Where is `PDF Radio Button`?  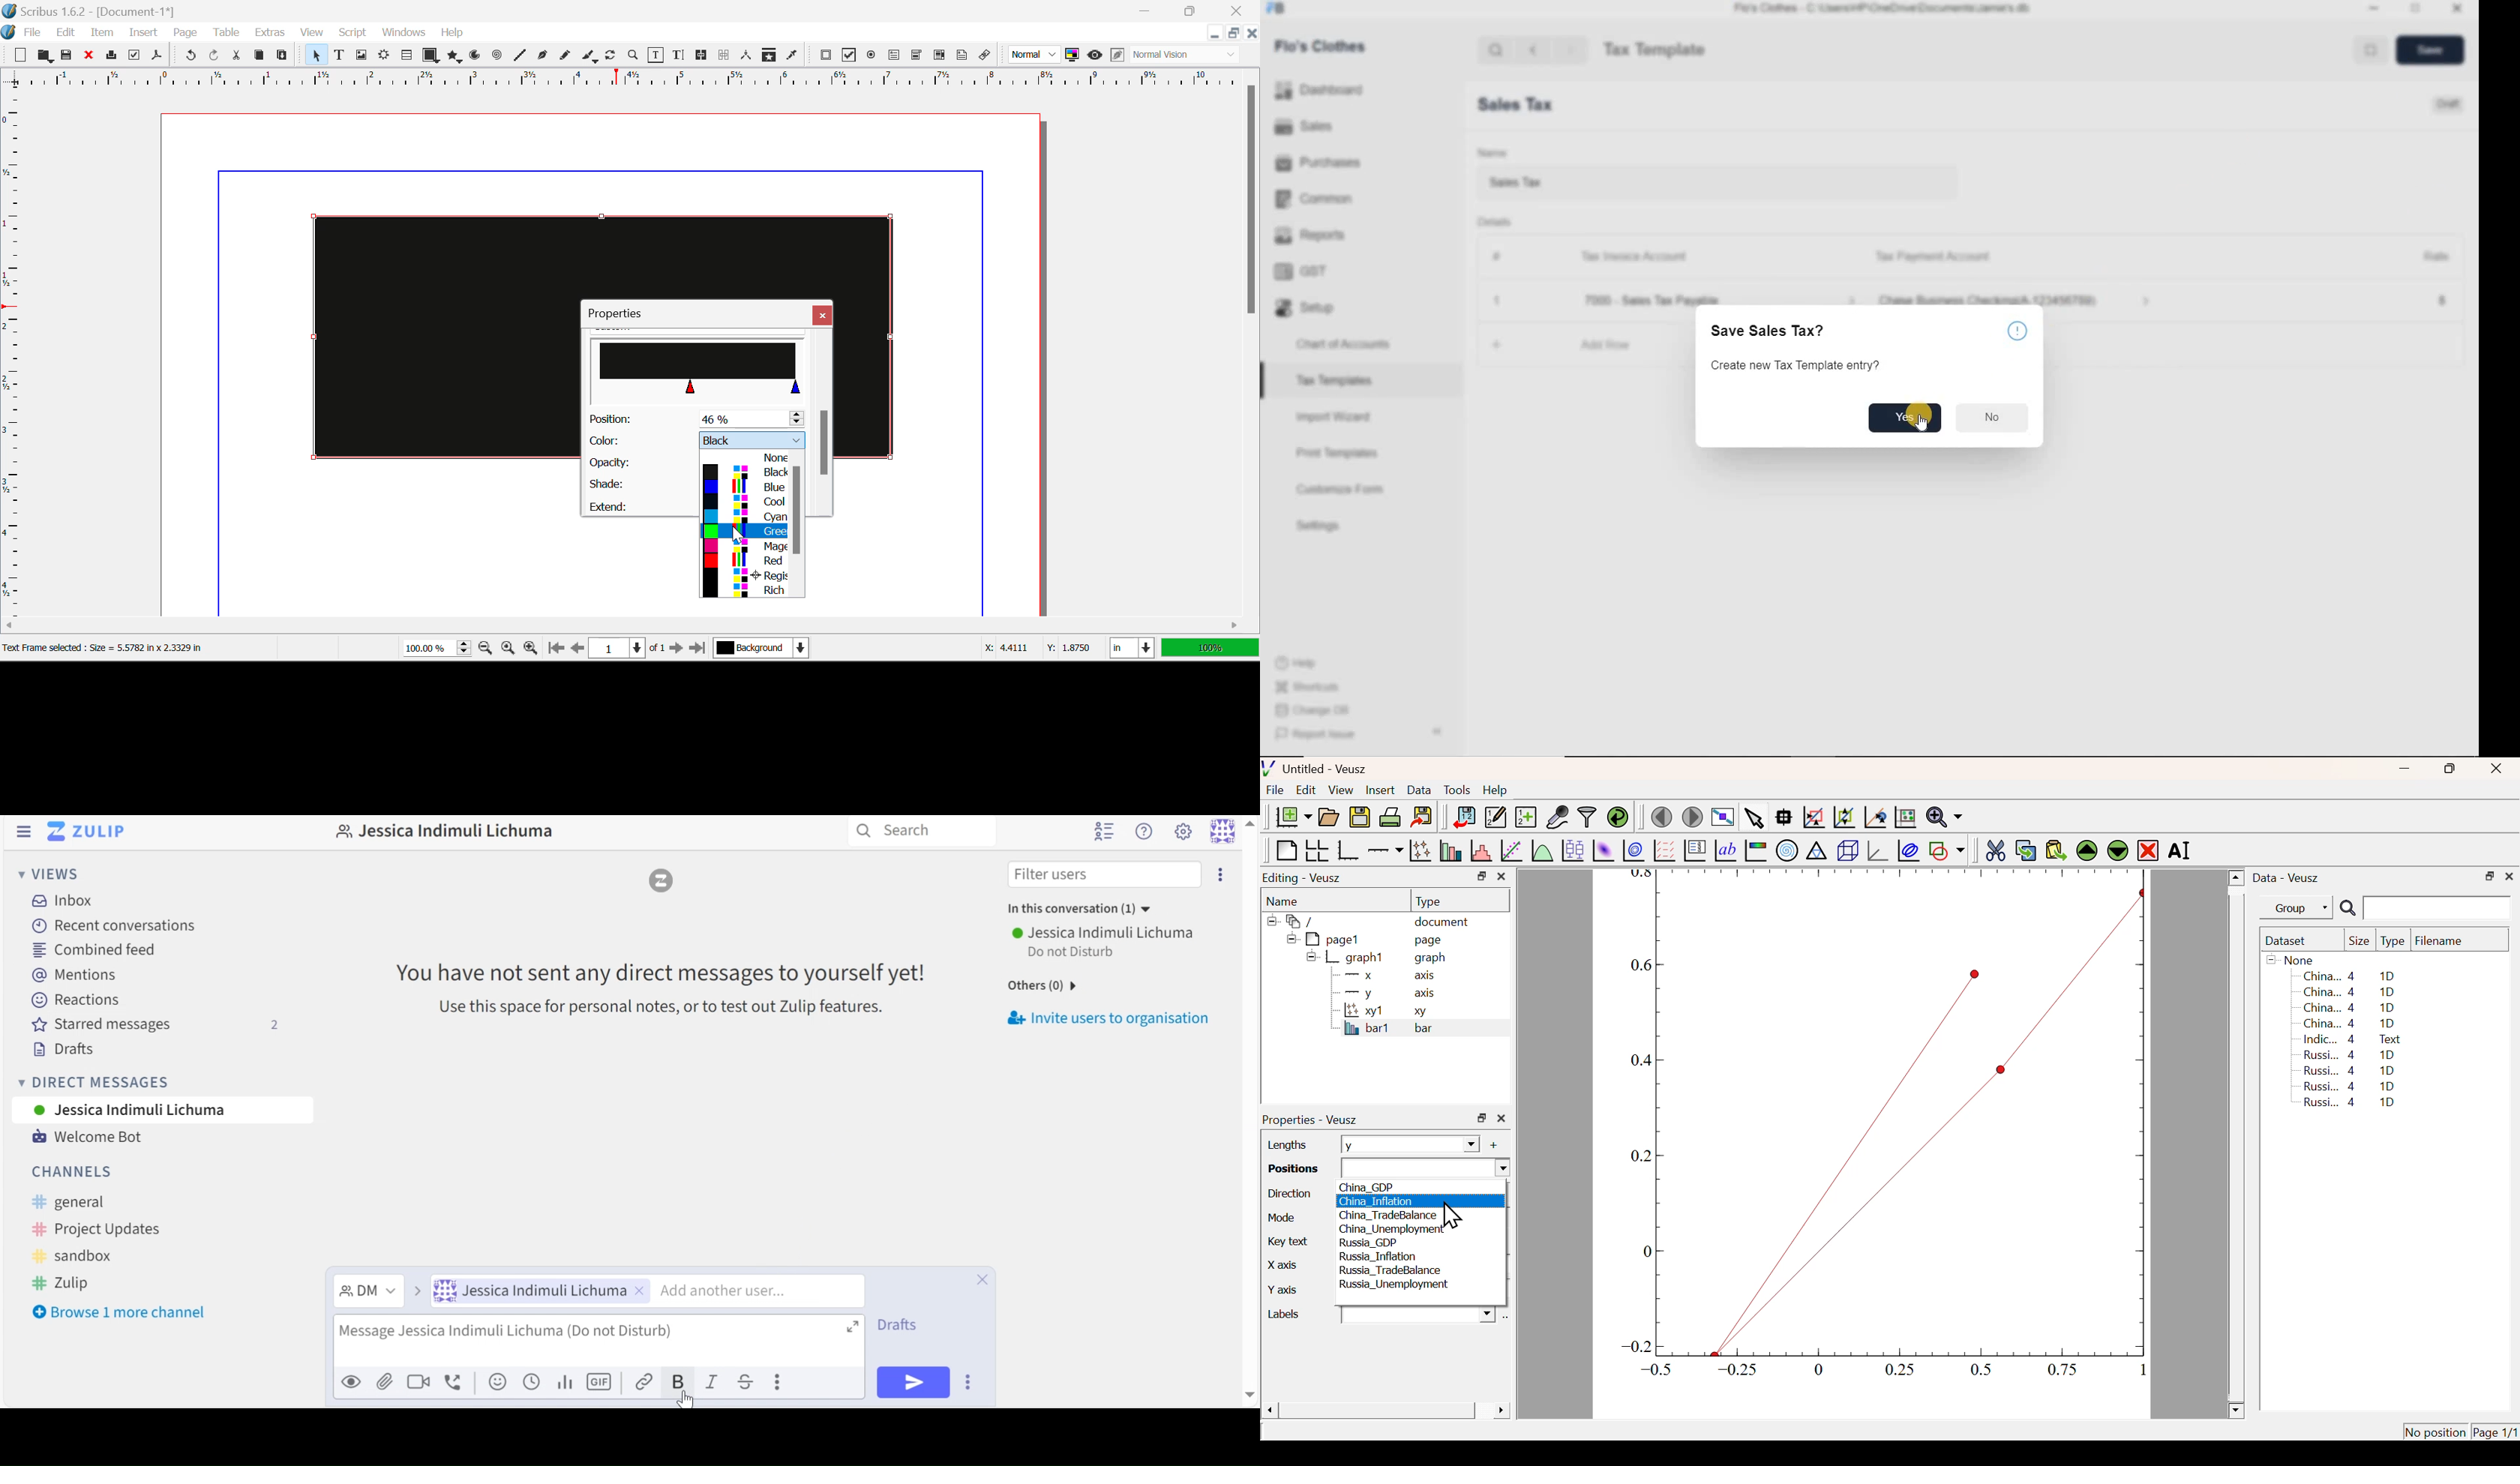
PDF Radio Button is located at coordinates (871, 57).